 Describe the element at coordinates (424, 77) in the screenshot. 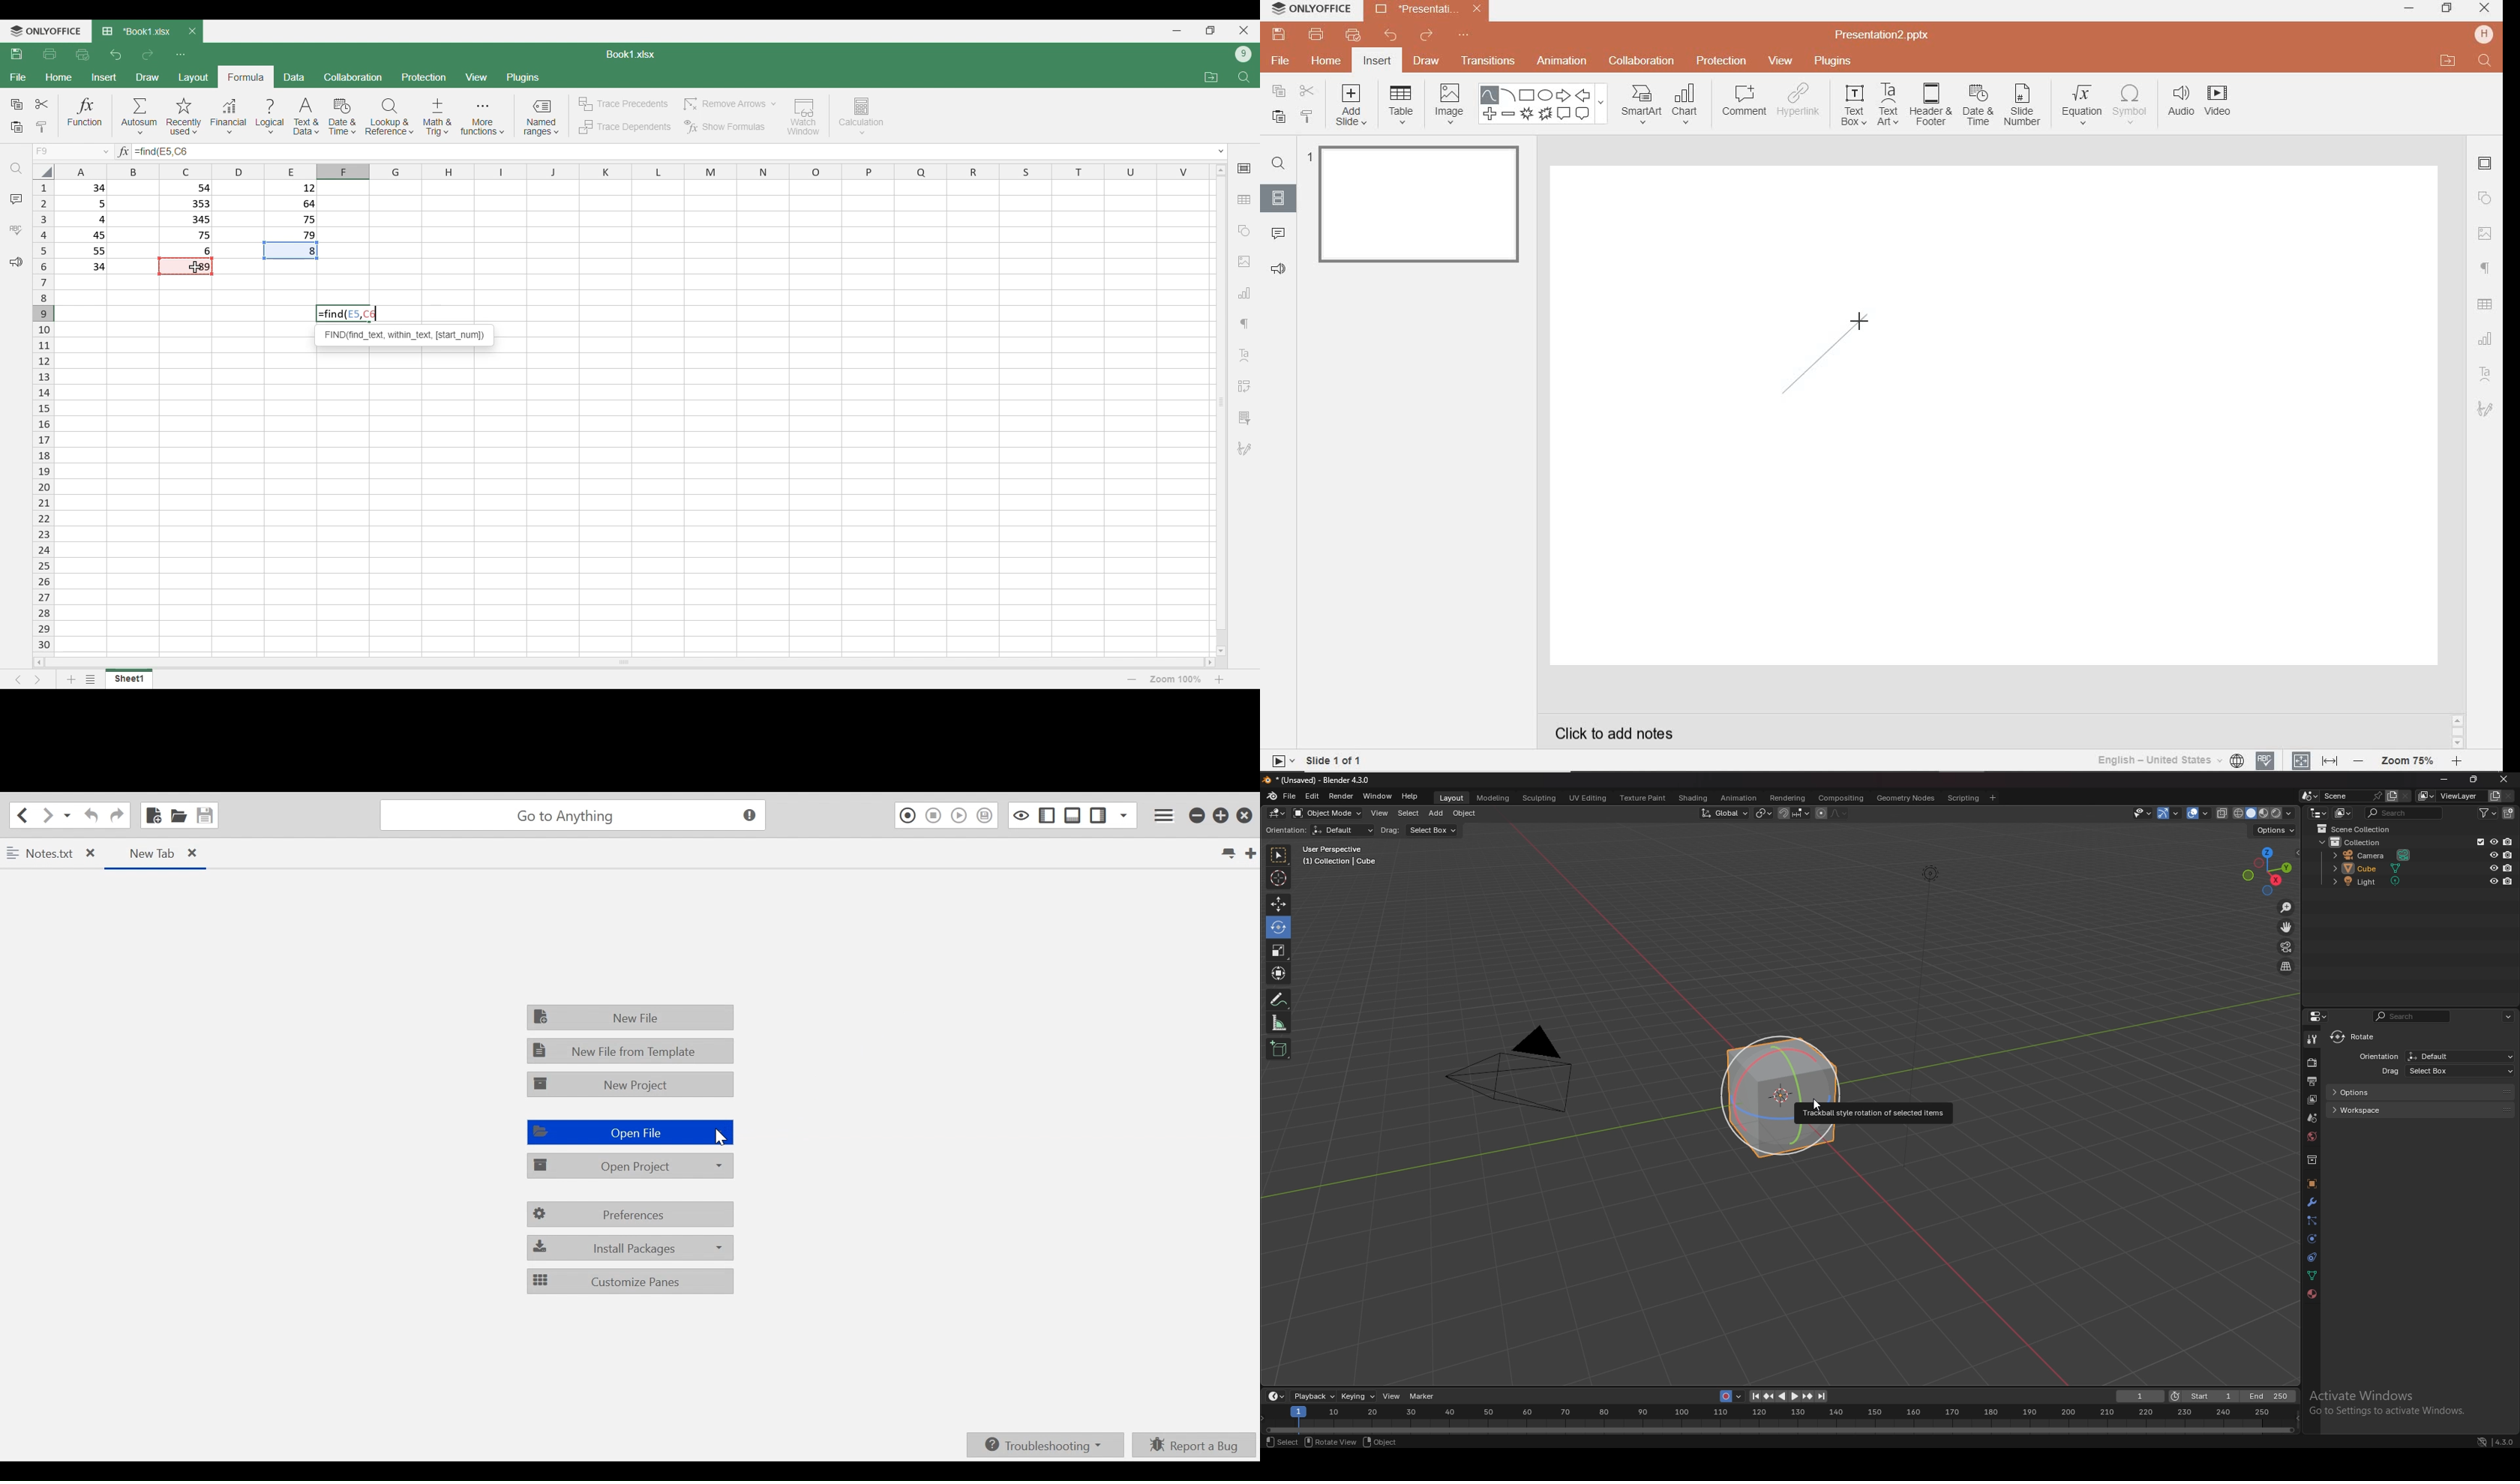

I see `Protection menu` at that location.